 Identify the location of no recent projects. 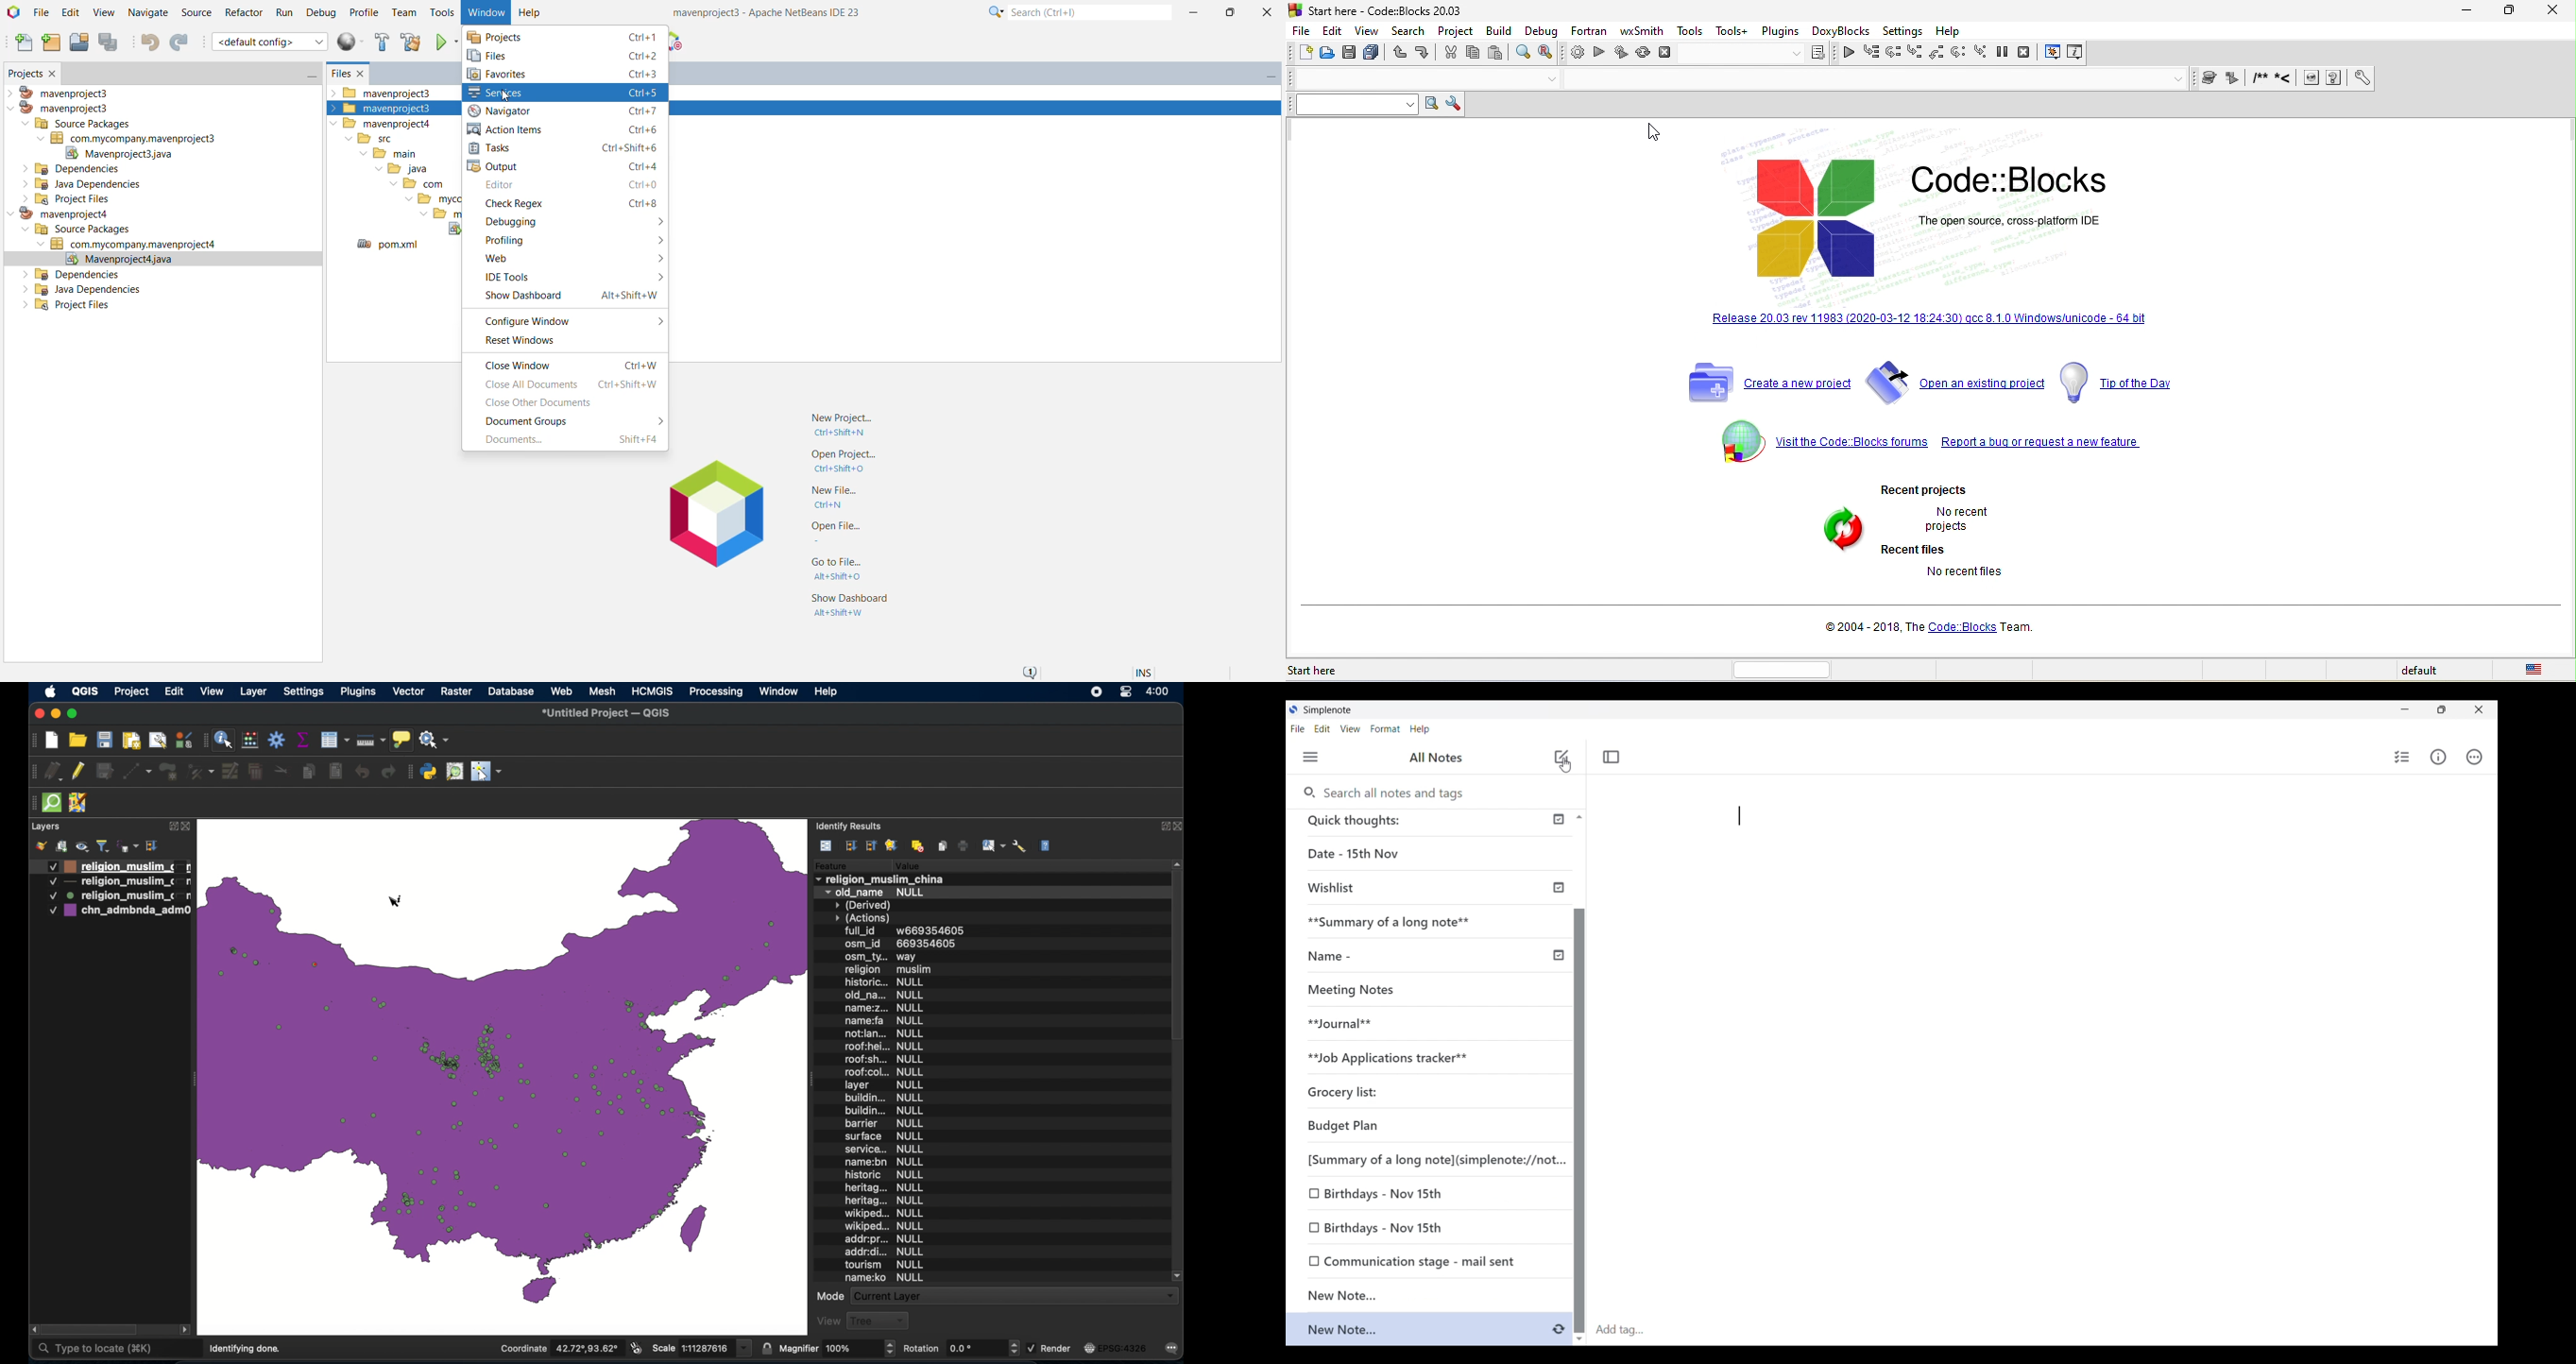
(1953, 520).